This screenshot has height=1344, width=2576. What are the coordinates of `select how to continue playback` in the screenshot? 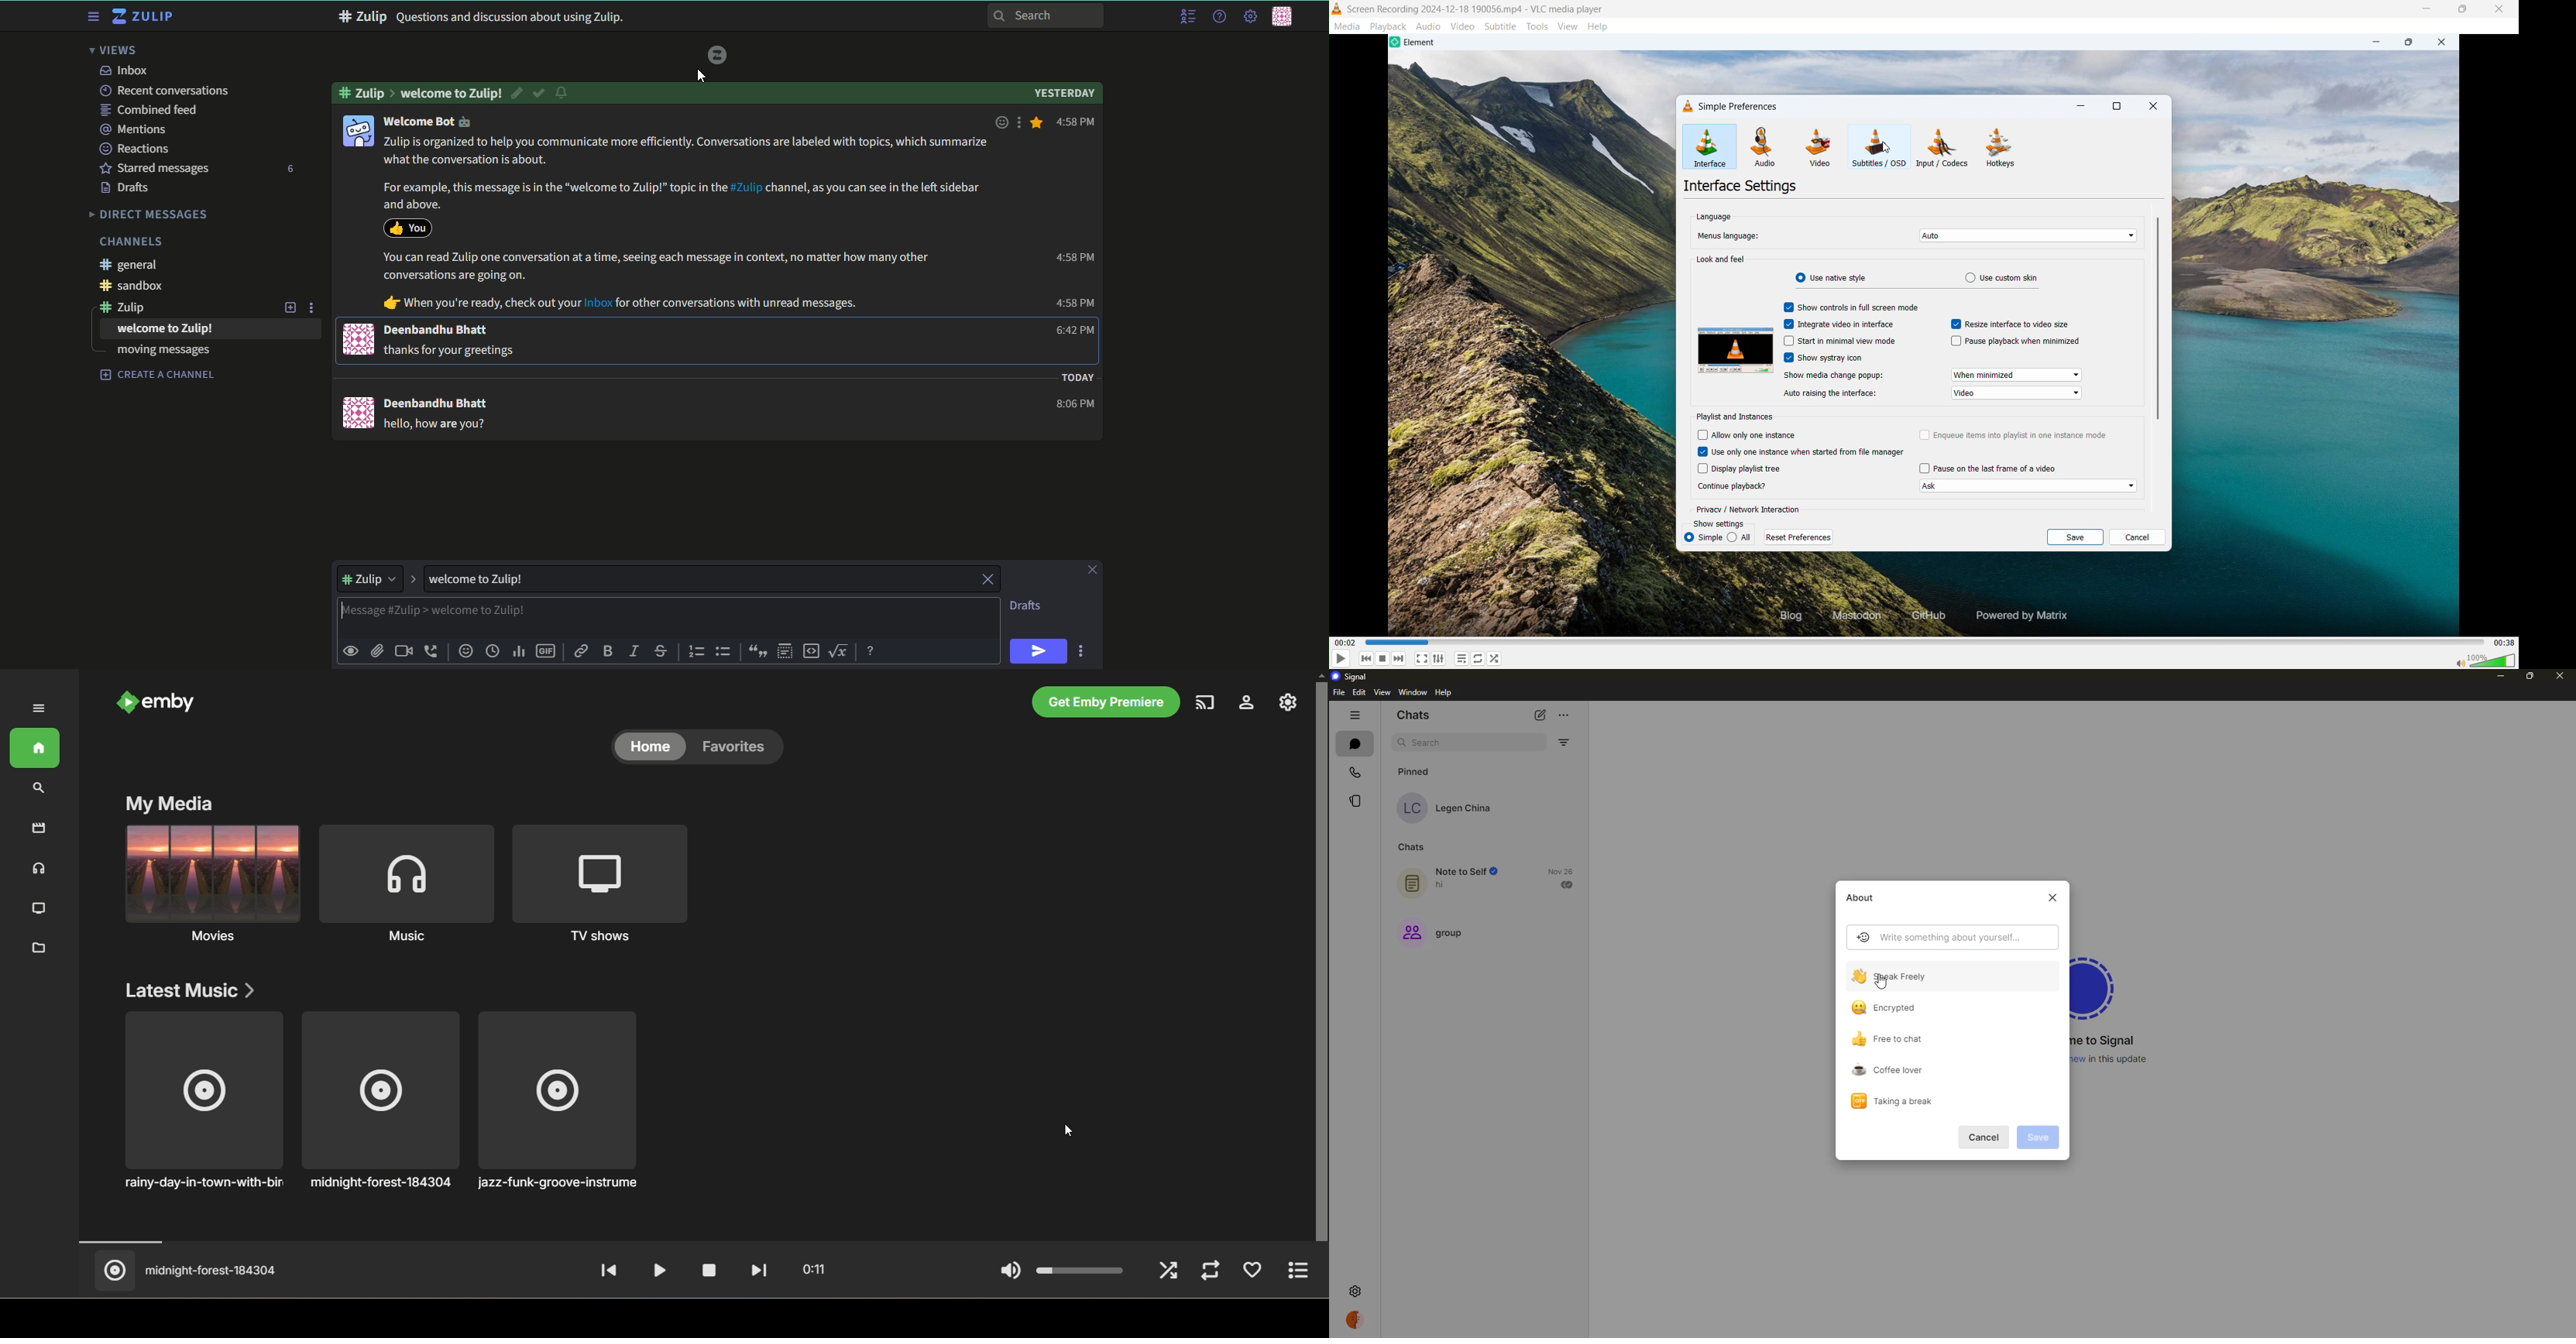 It's located at (2027, 486).